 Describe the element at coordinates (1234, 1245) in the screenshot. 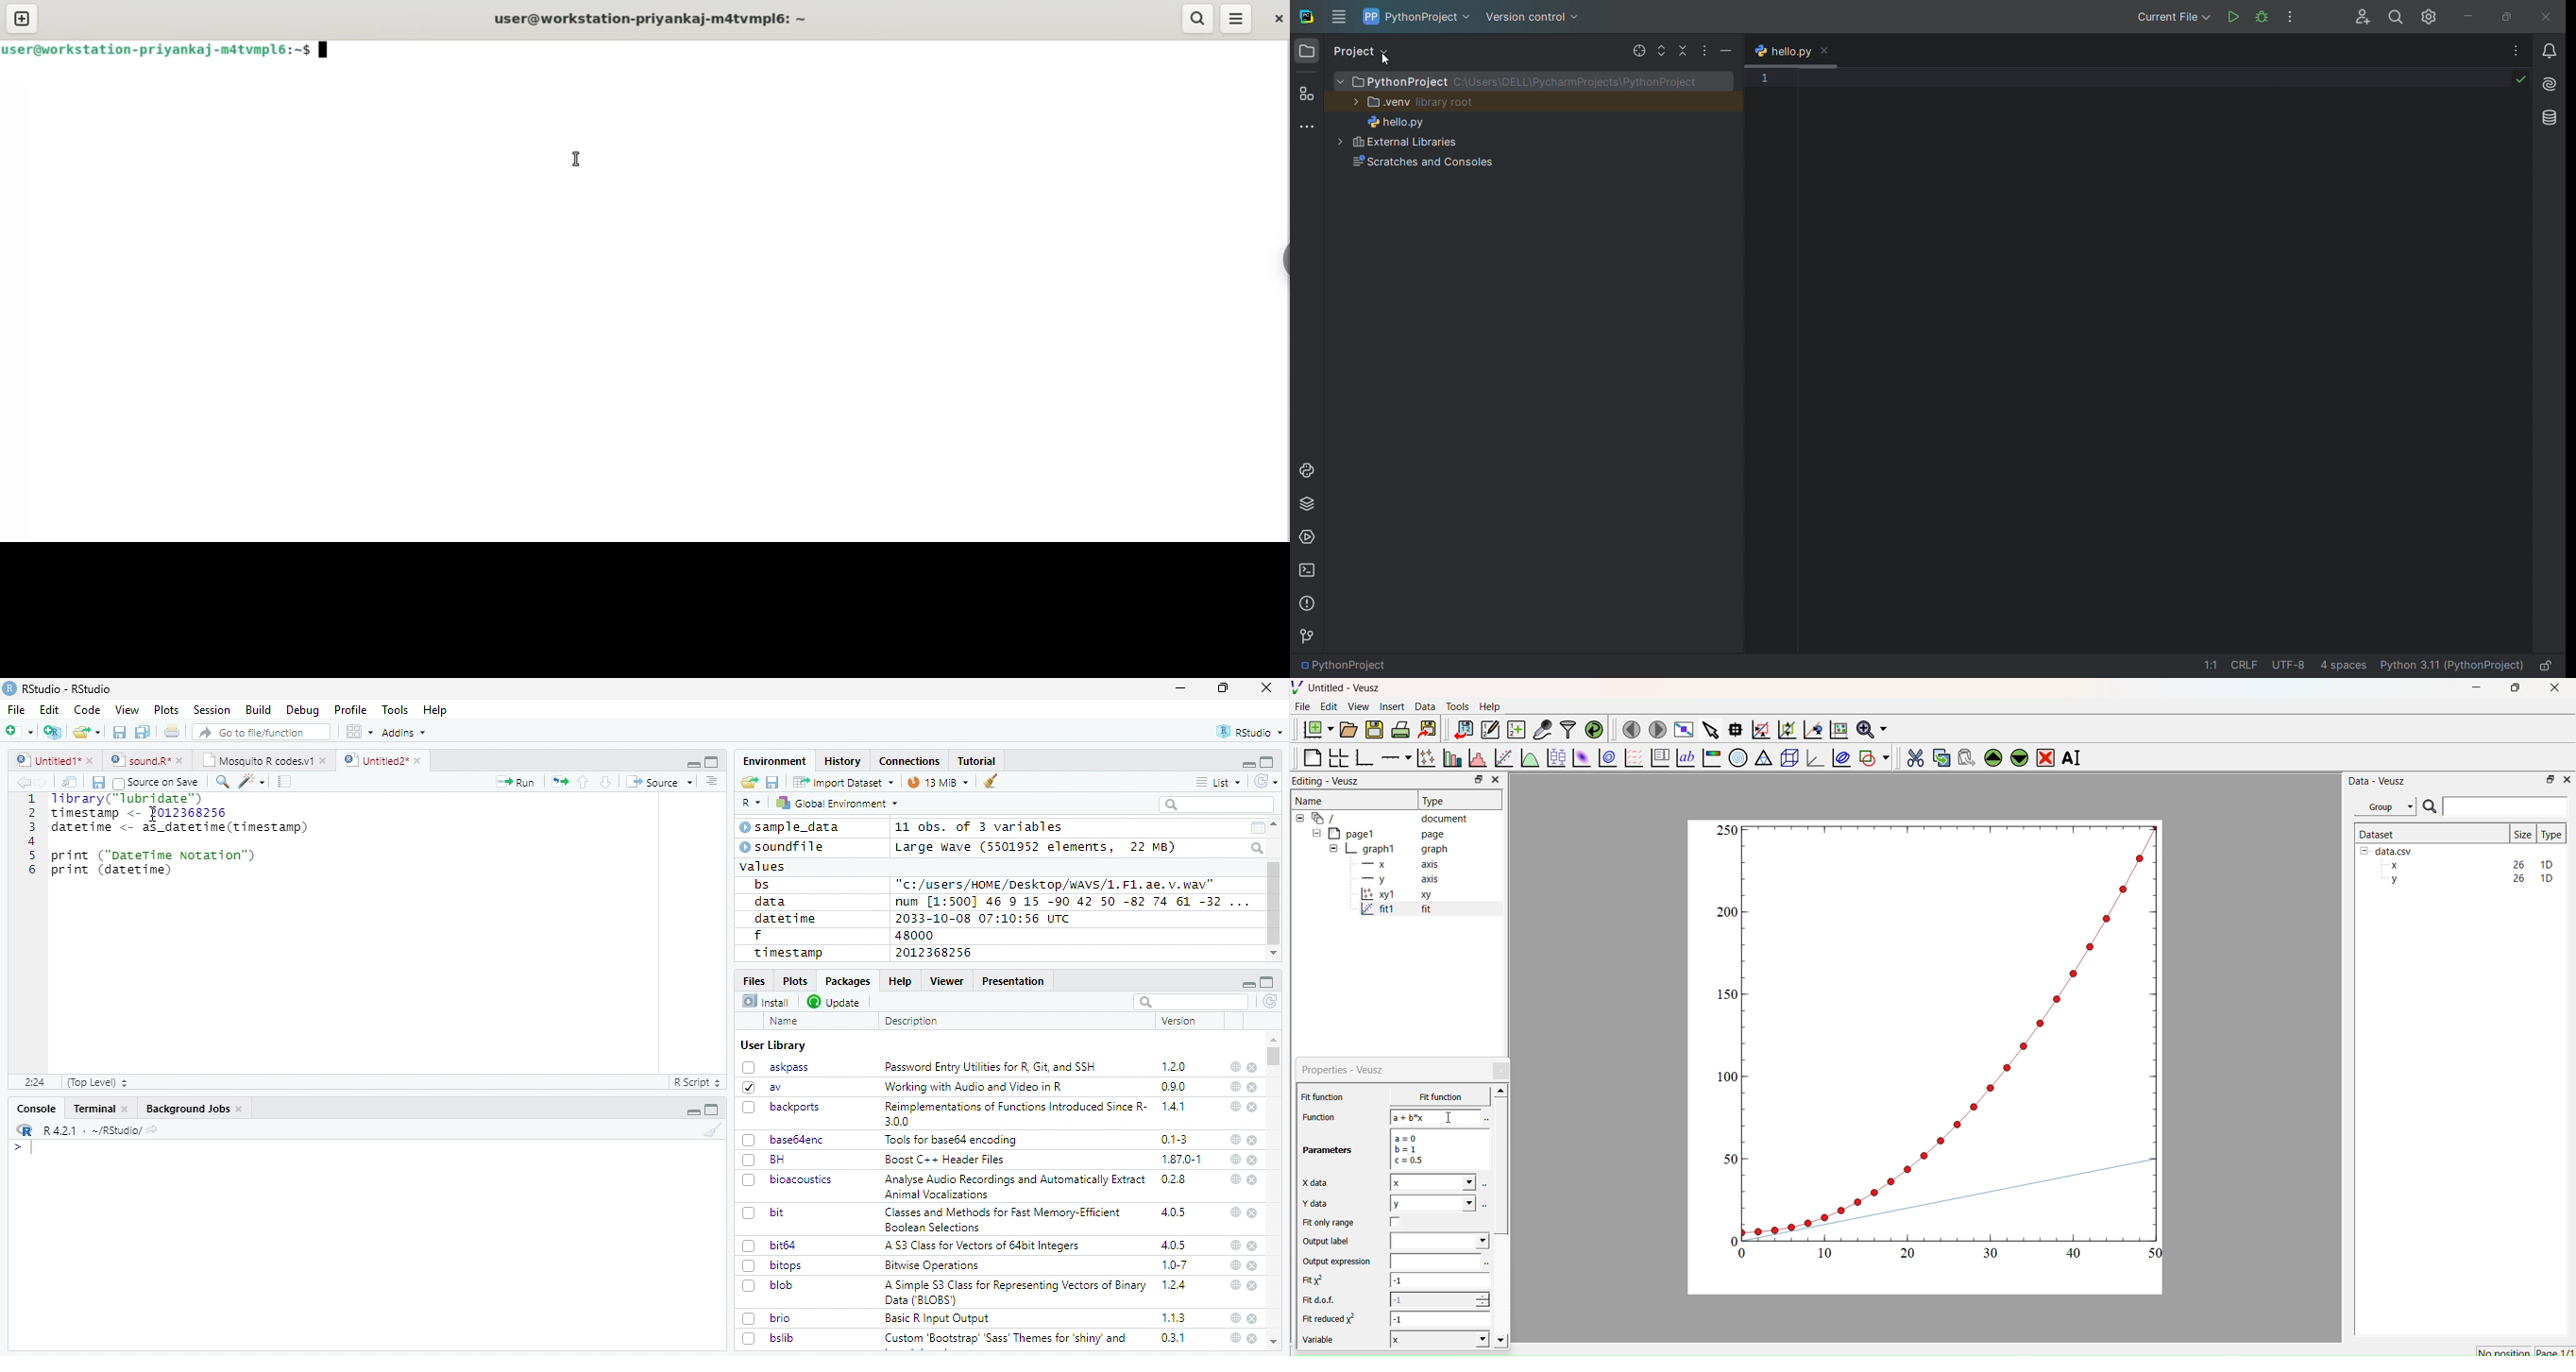

I see `help` at that location.